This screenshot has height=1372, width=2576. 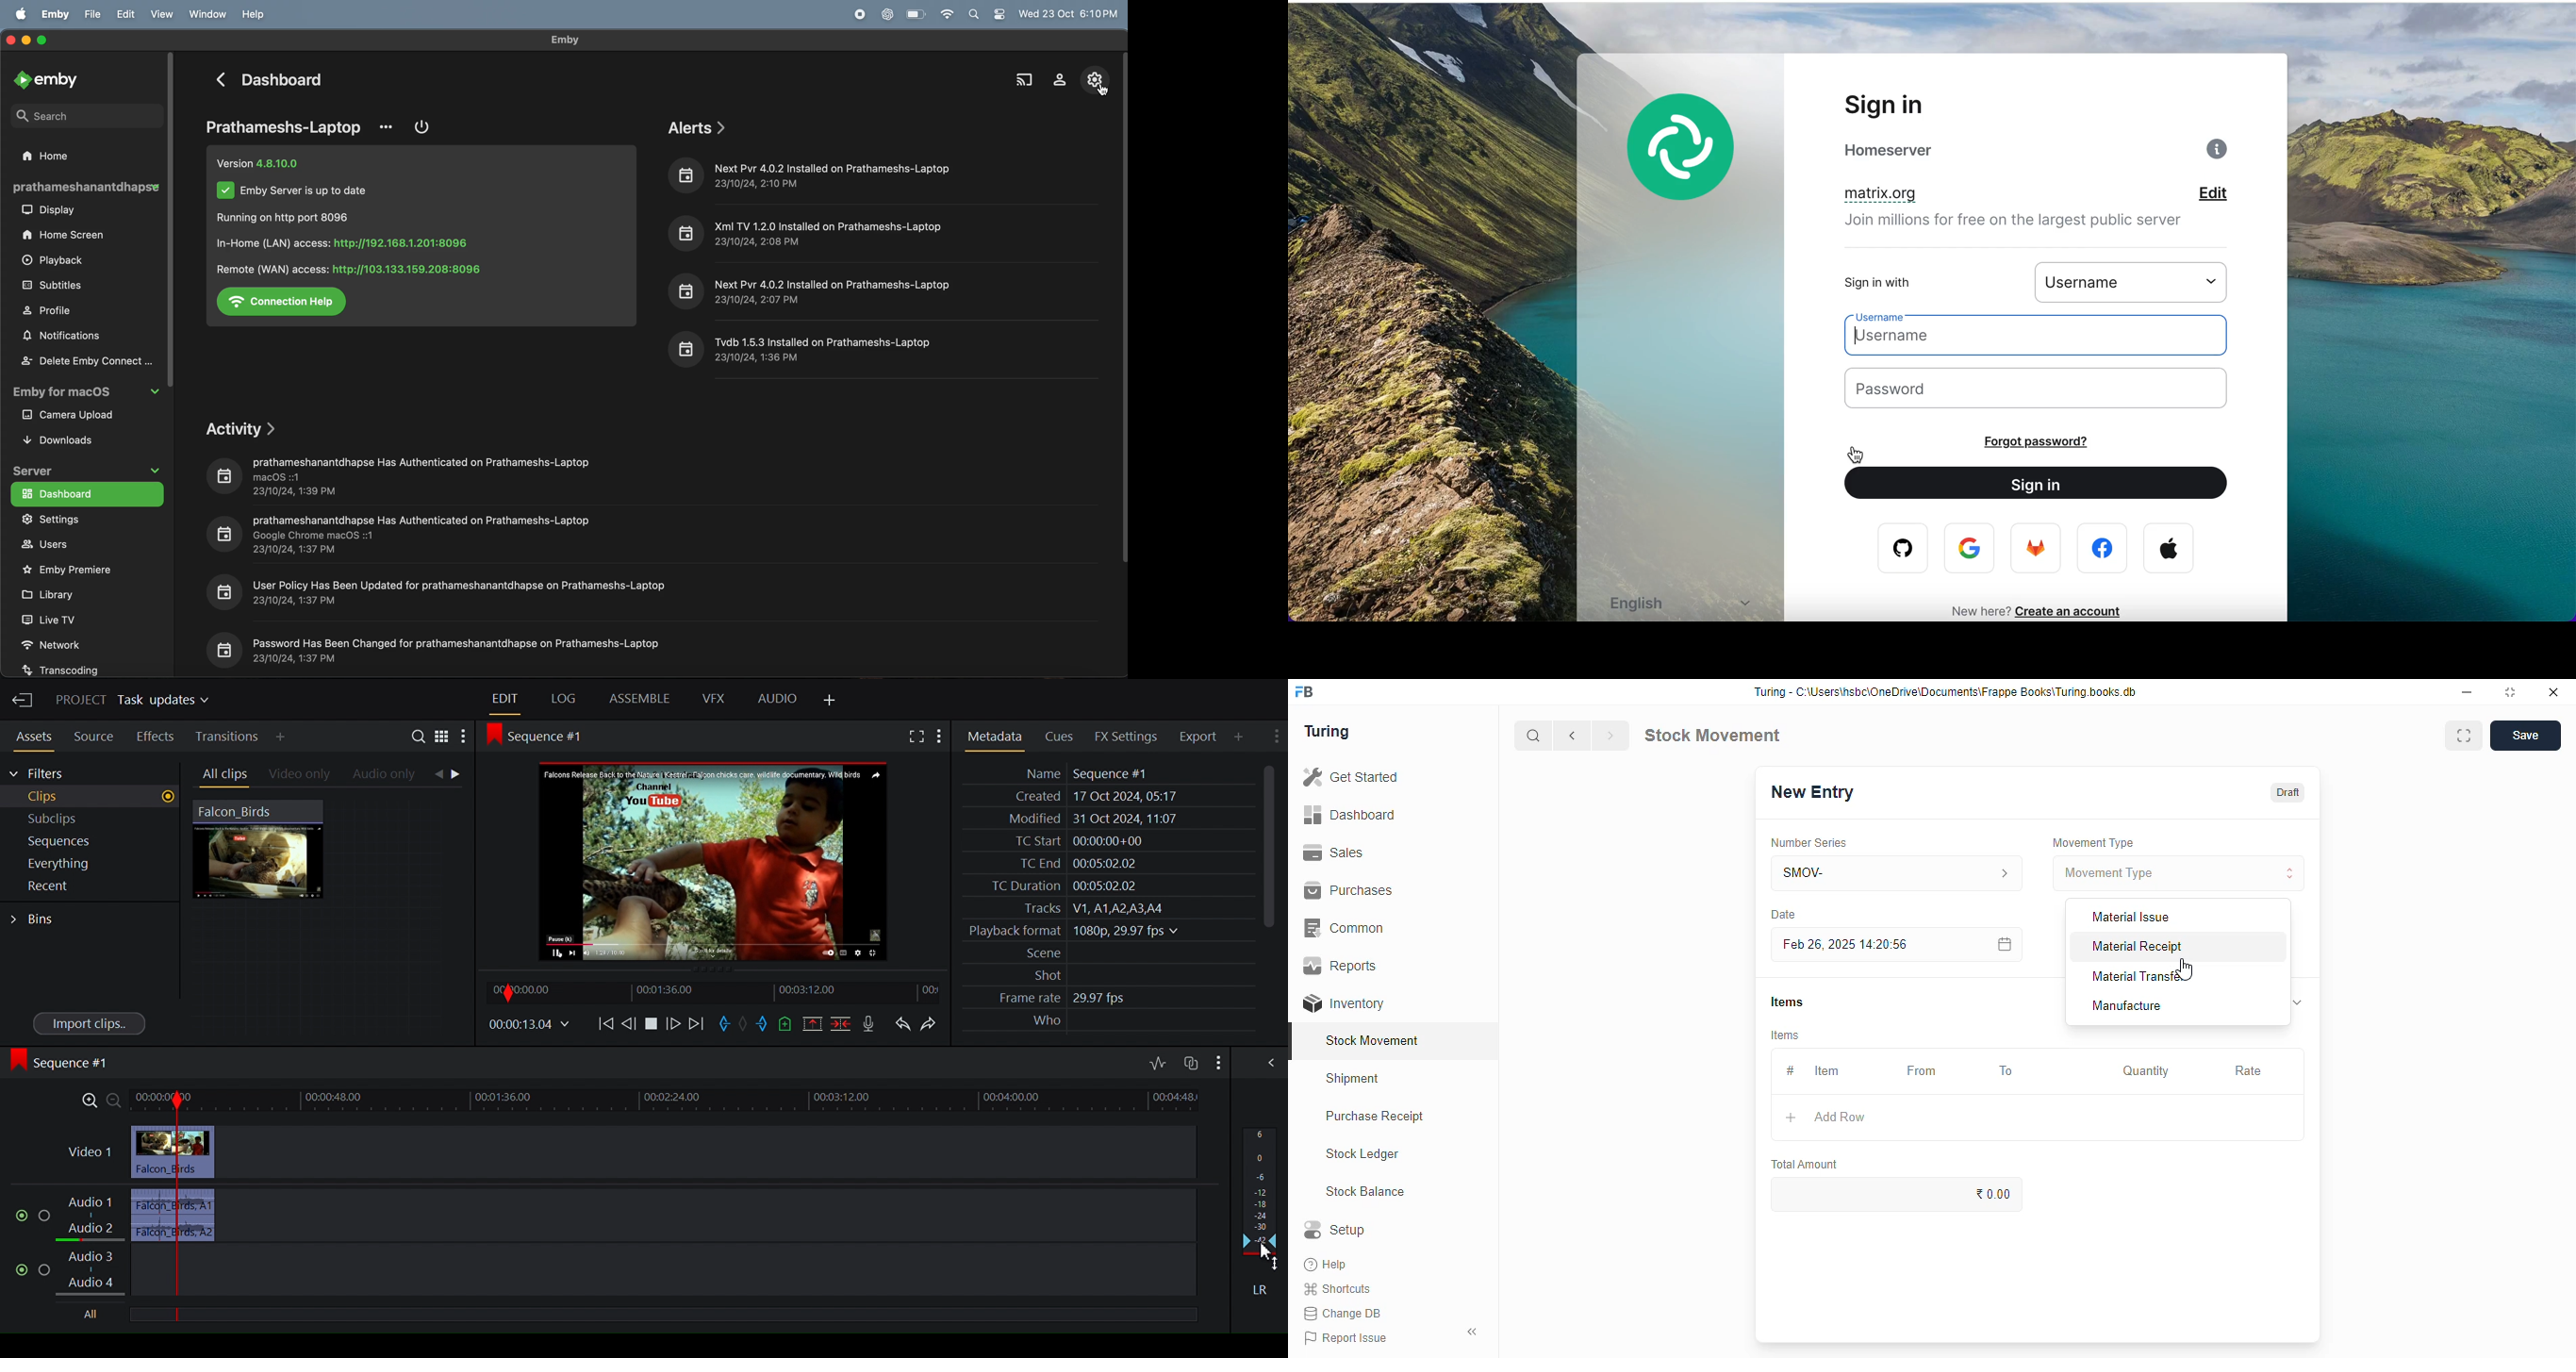 I want to click on dash board, so click(x=87, y=494).